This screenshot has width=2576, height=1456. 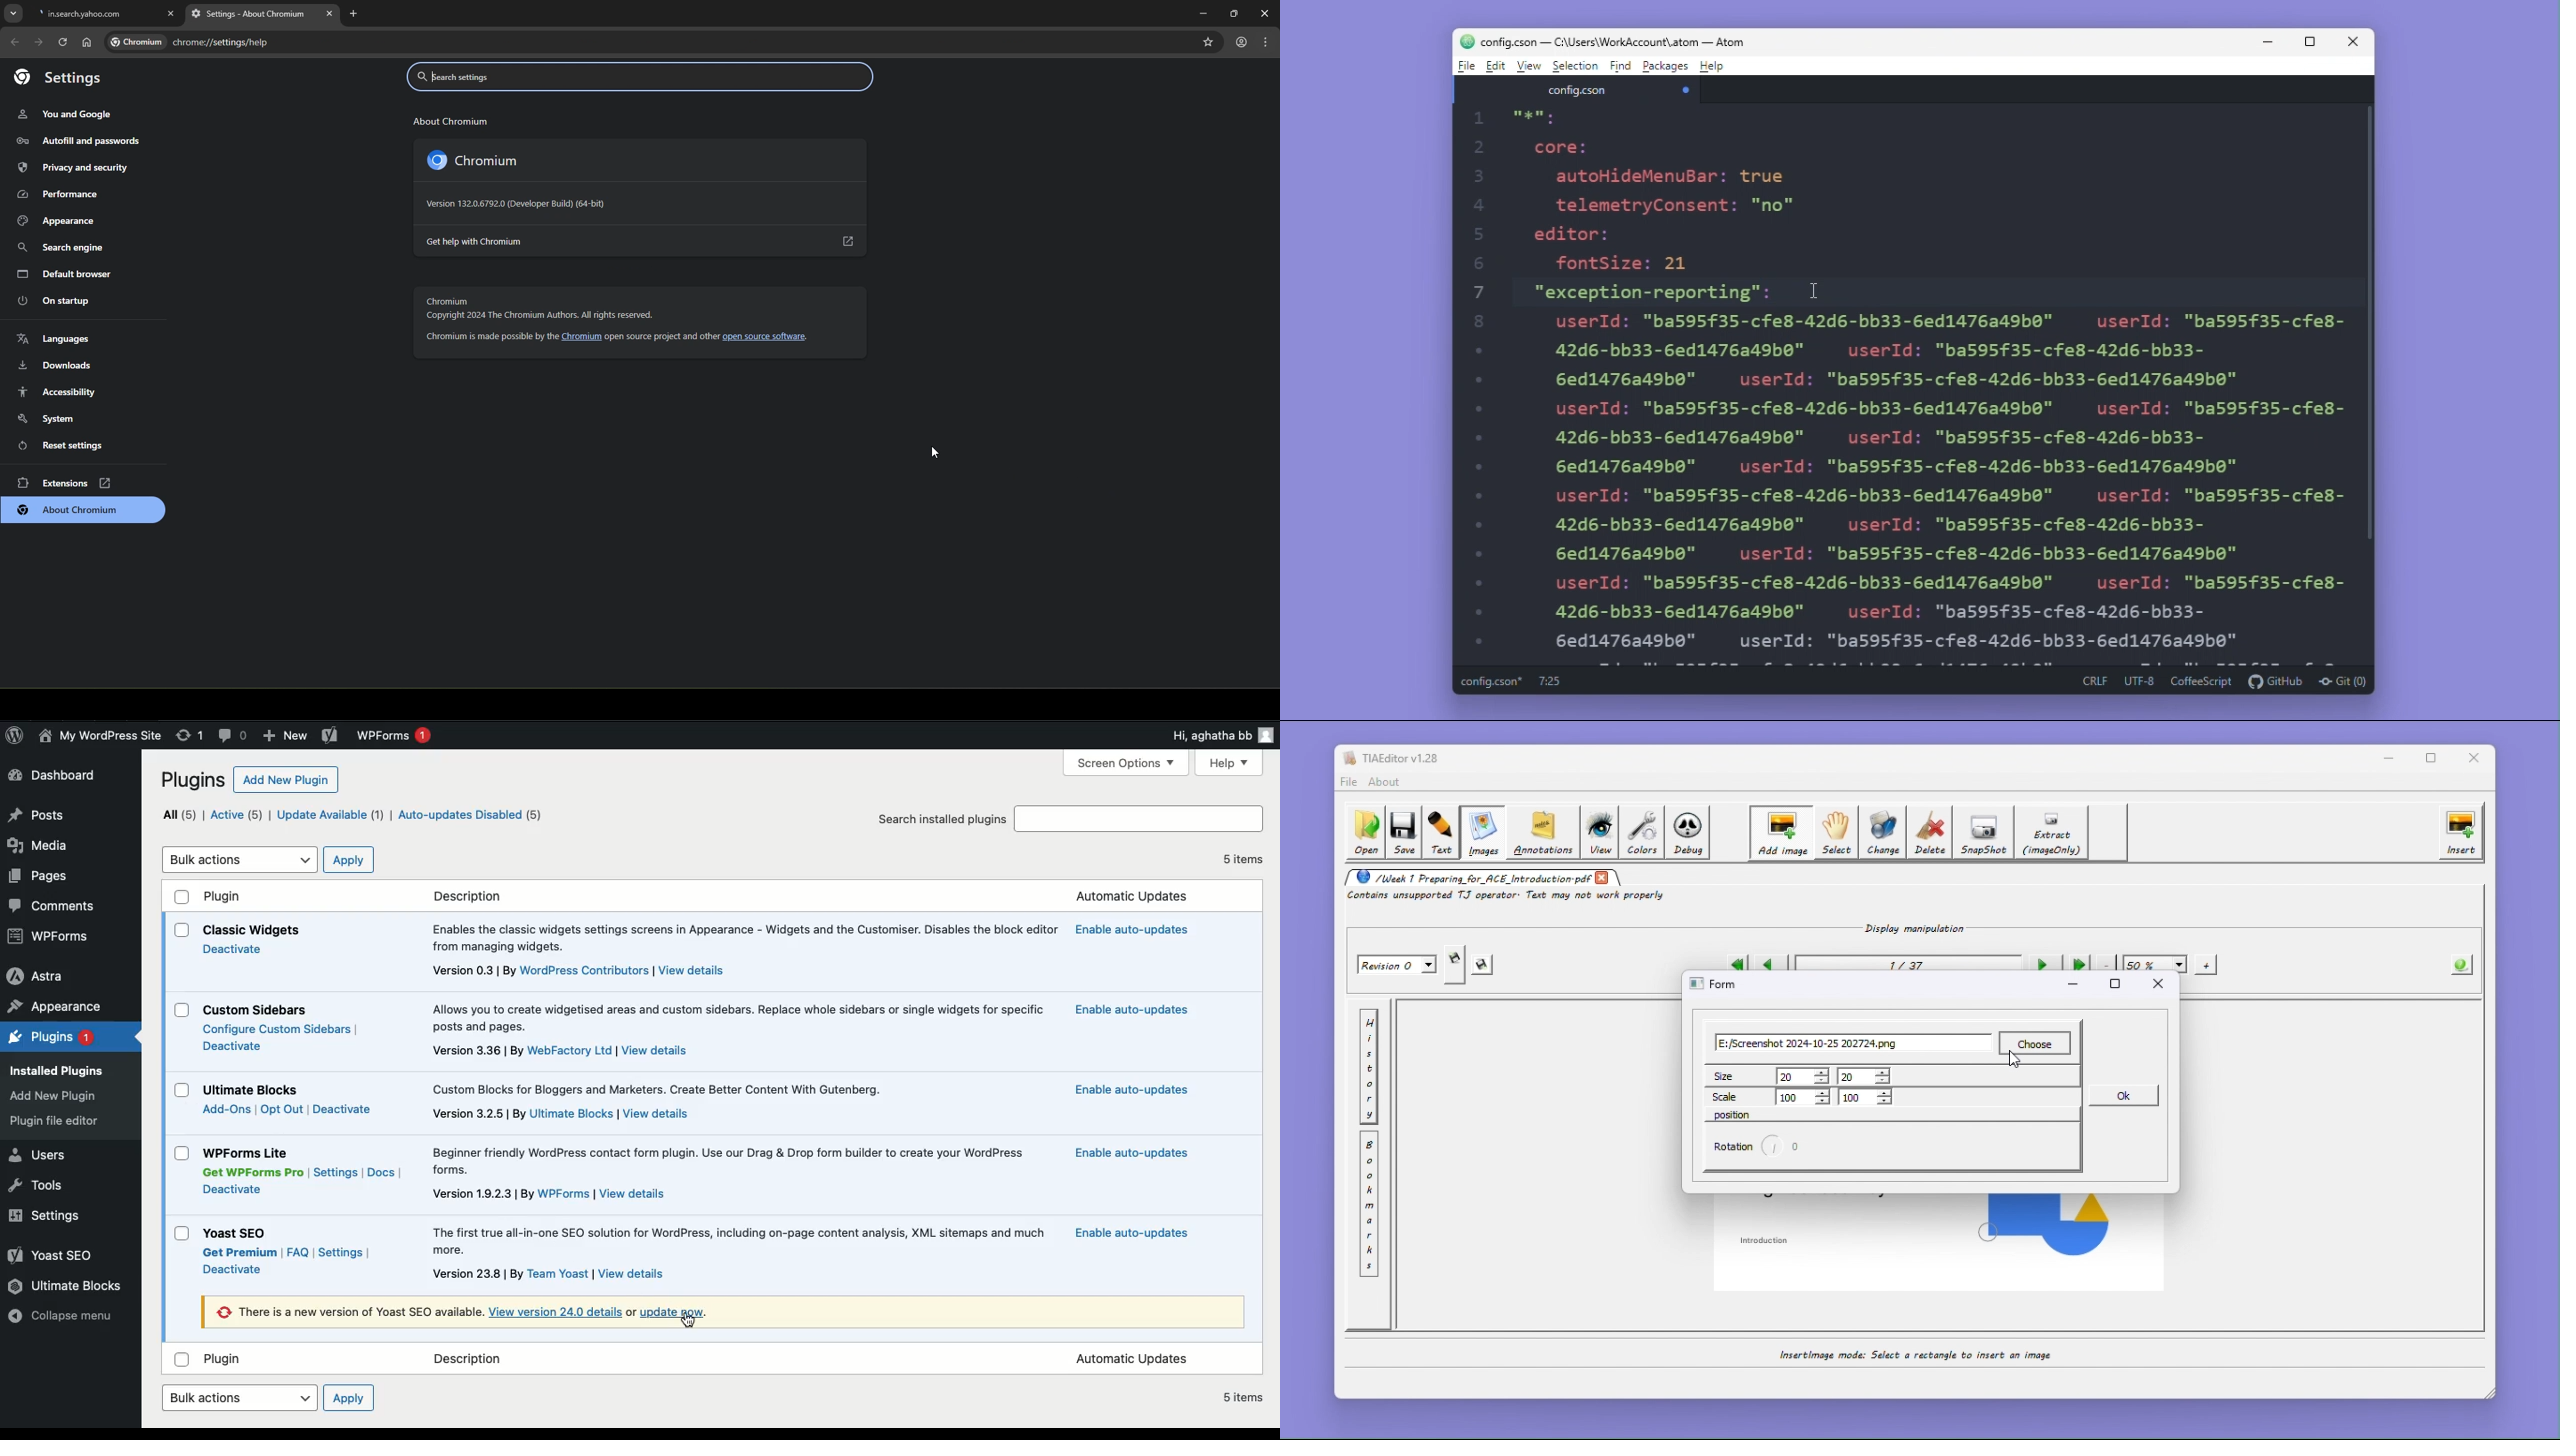 What do you see at coordinates (622, 337) in the screenshot?
I see `Chromium is made possible by the Chromium open sources project and other open source software` at bounding box center [622, 337].